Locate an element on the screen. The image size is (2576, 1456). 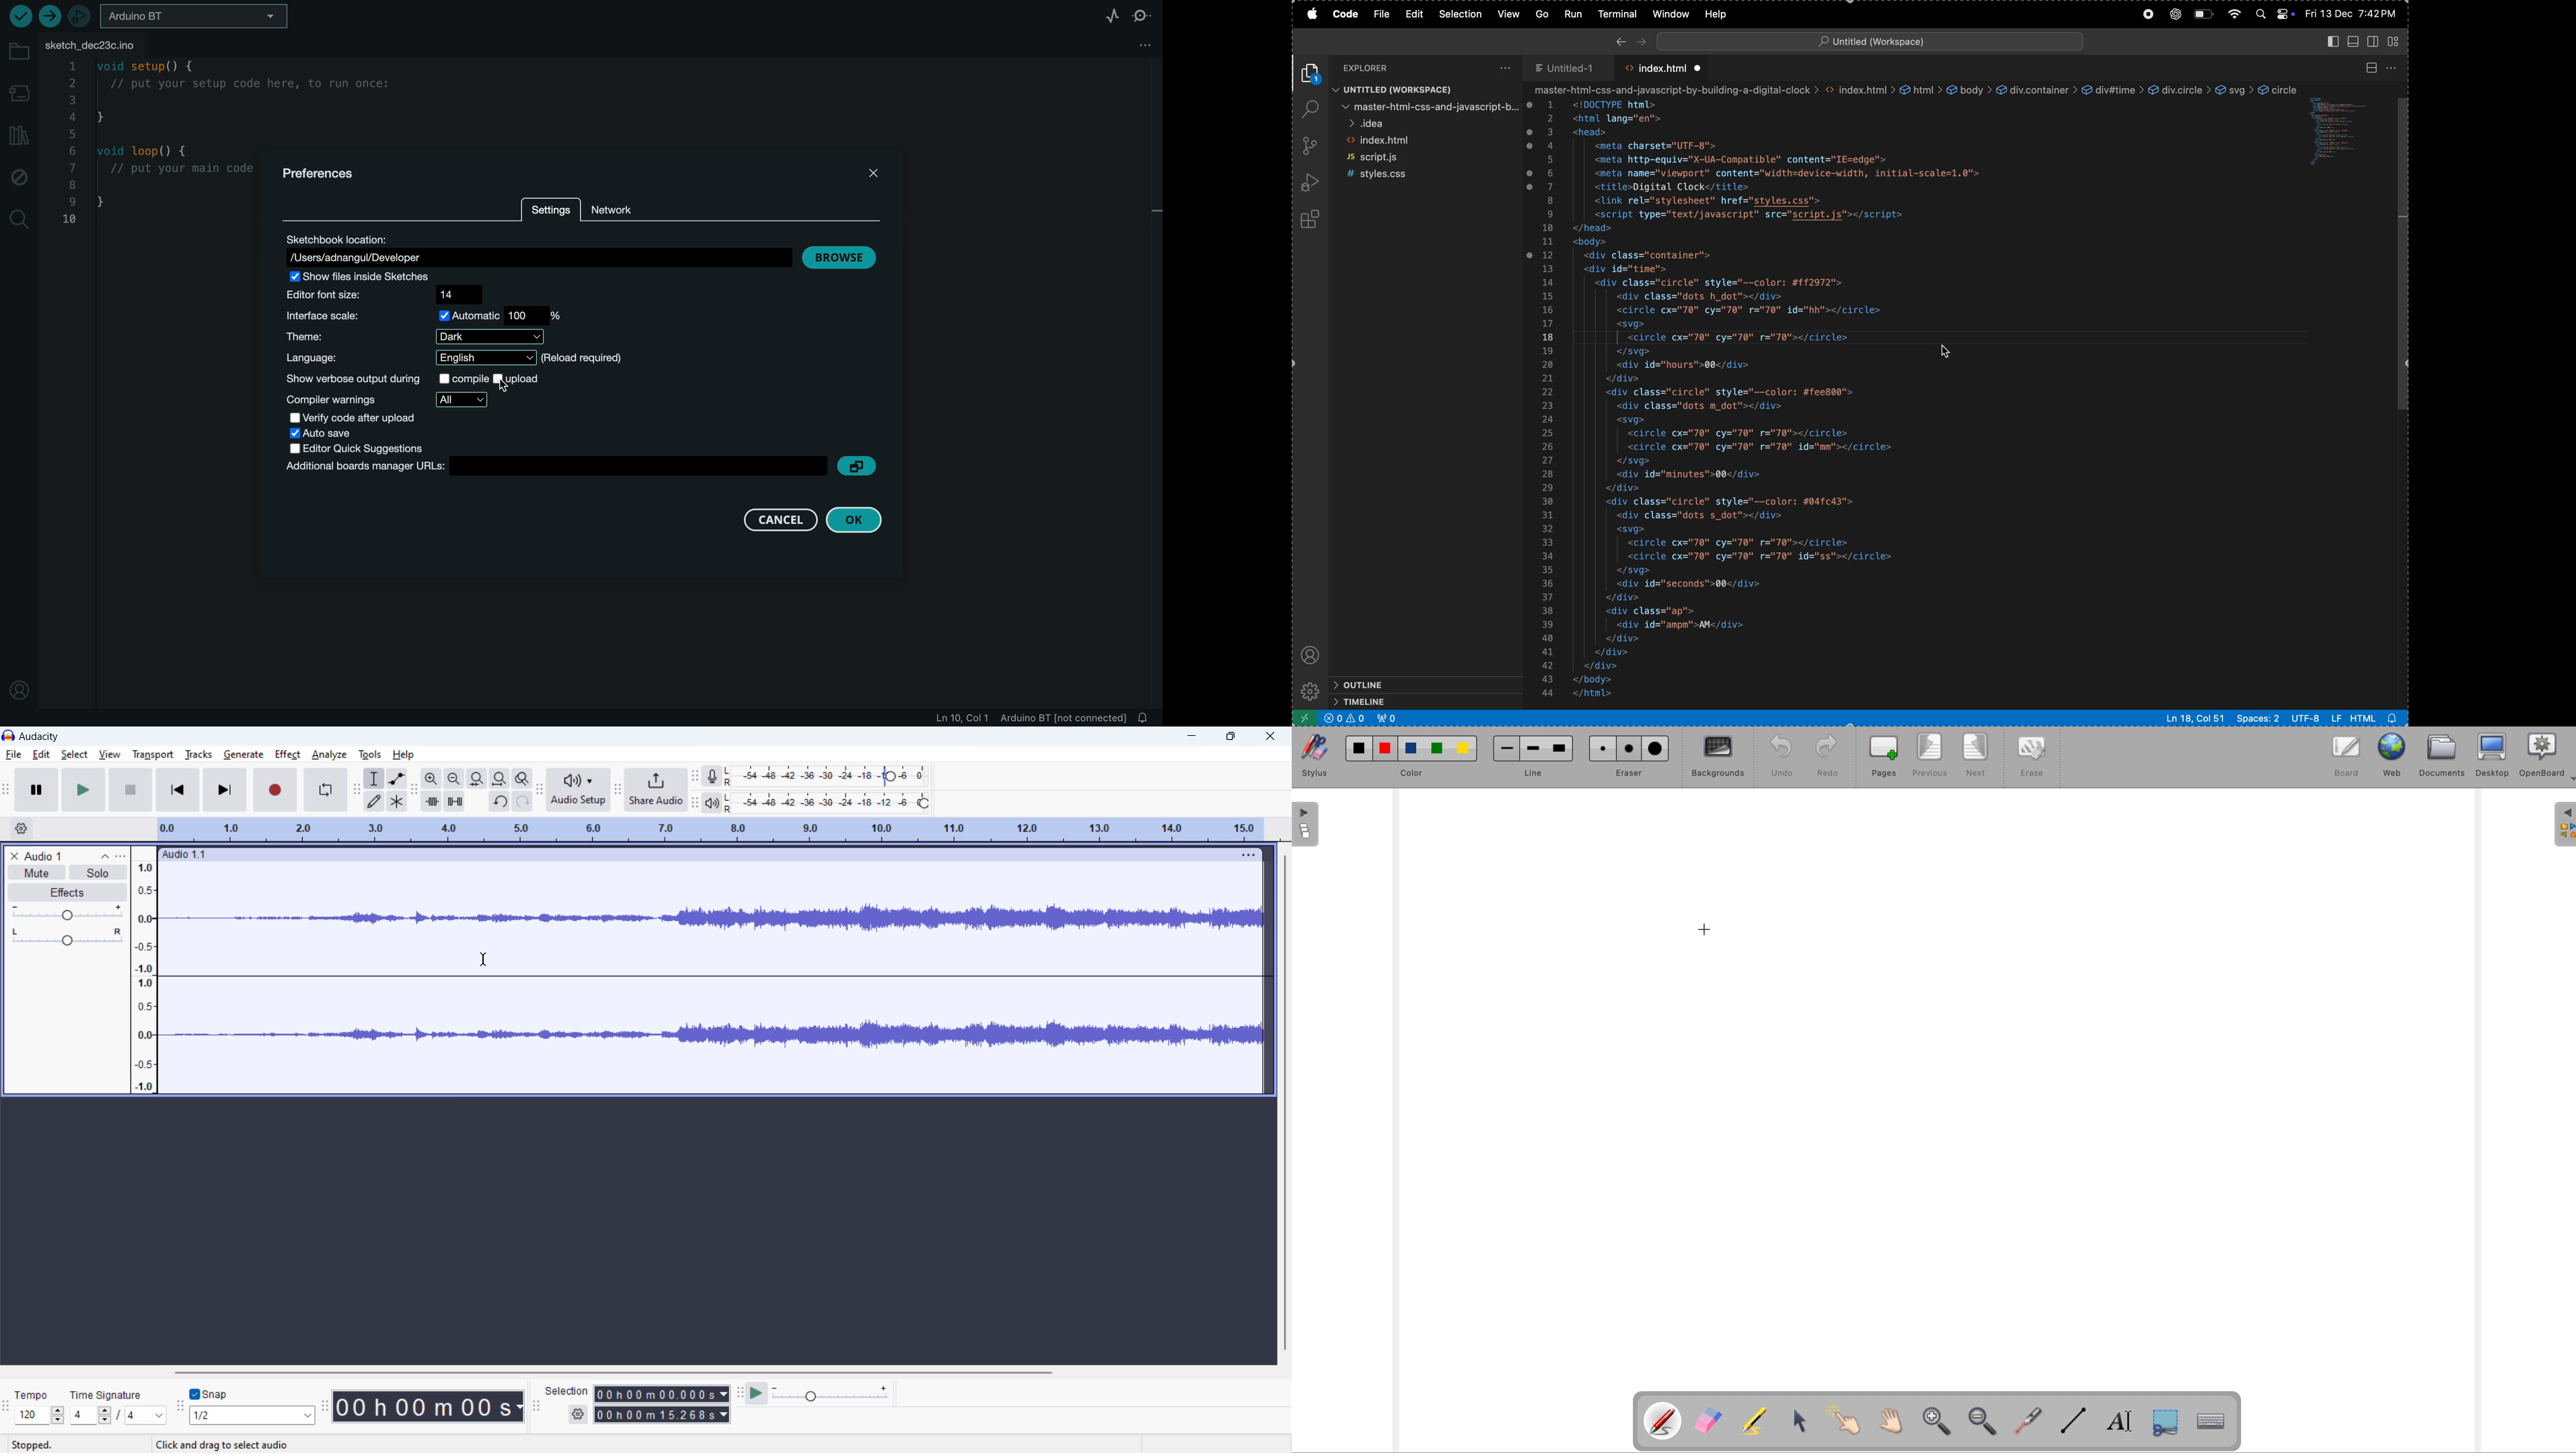
effect is located at coordinates (288, 755).